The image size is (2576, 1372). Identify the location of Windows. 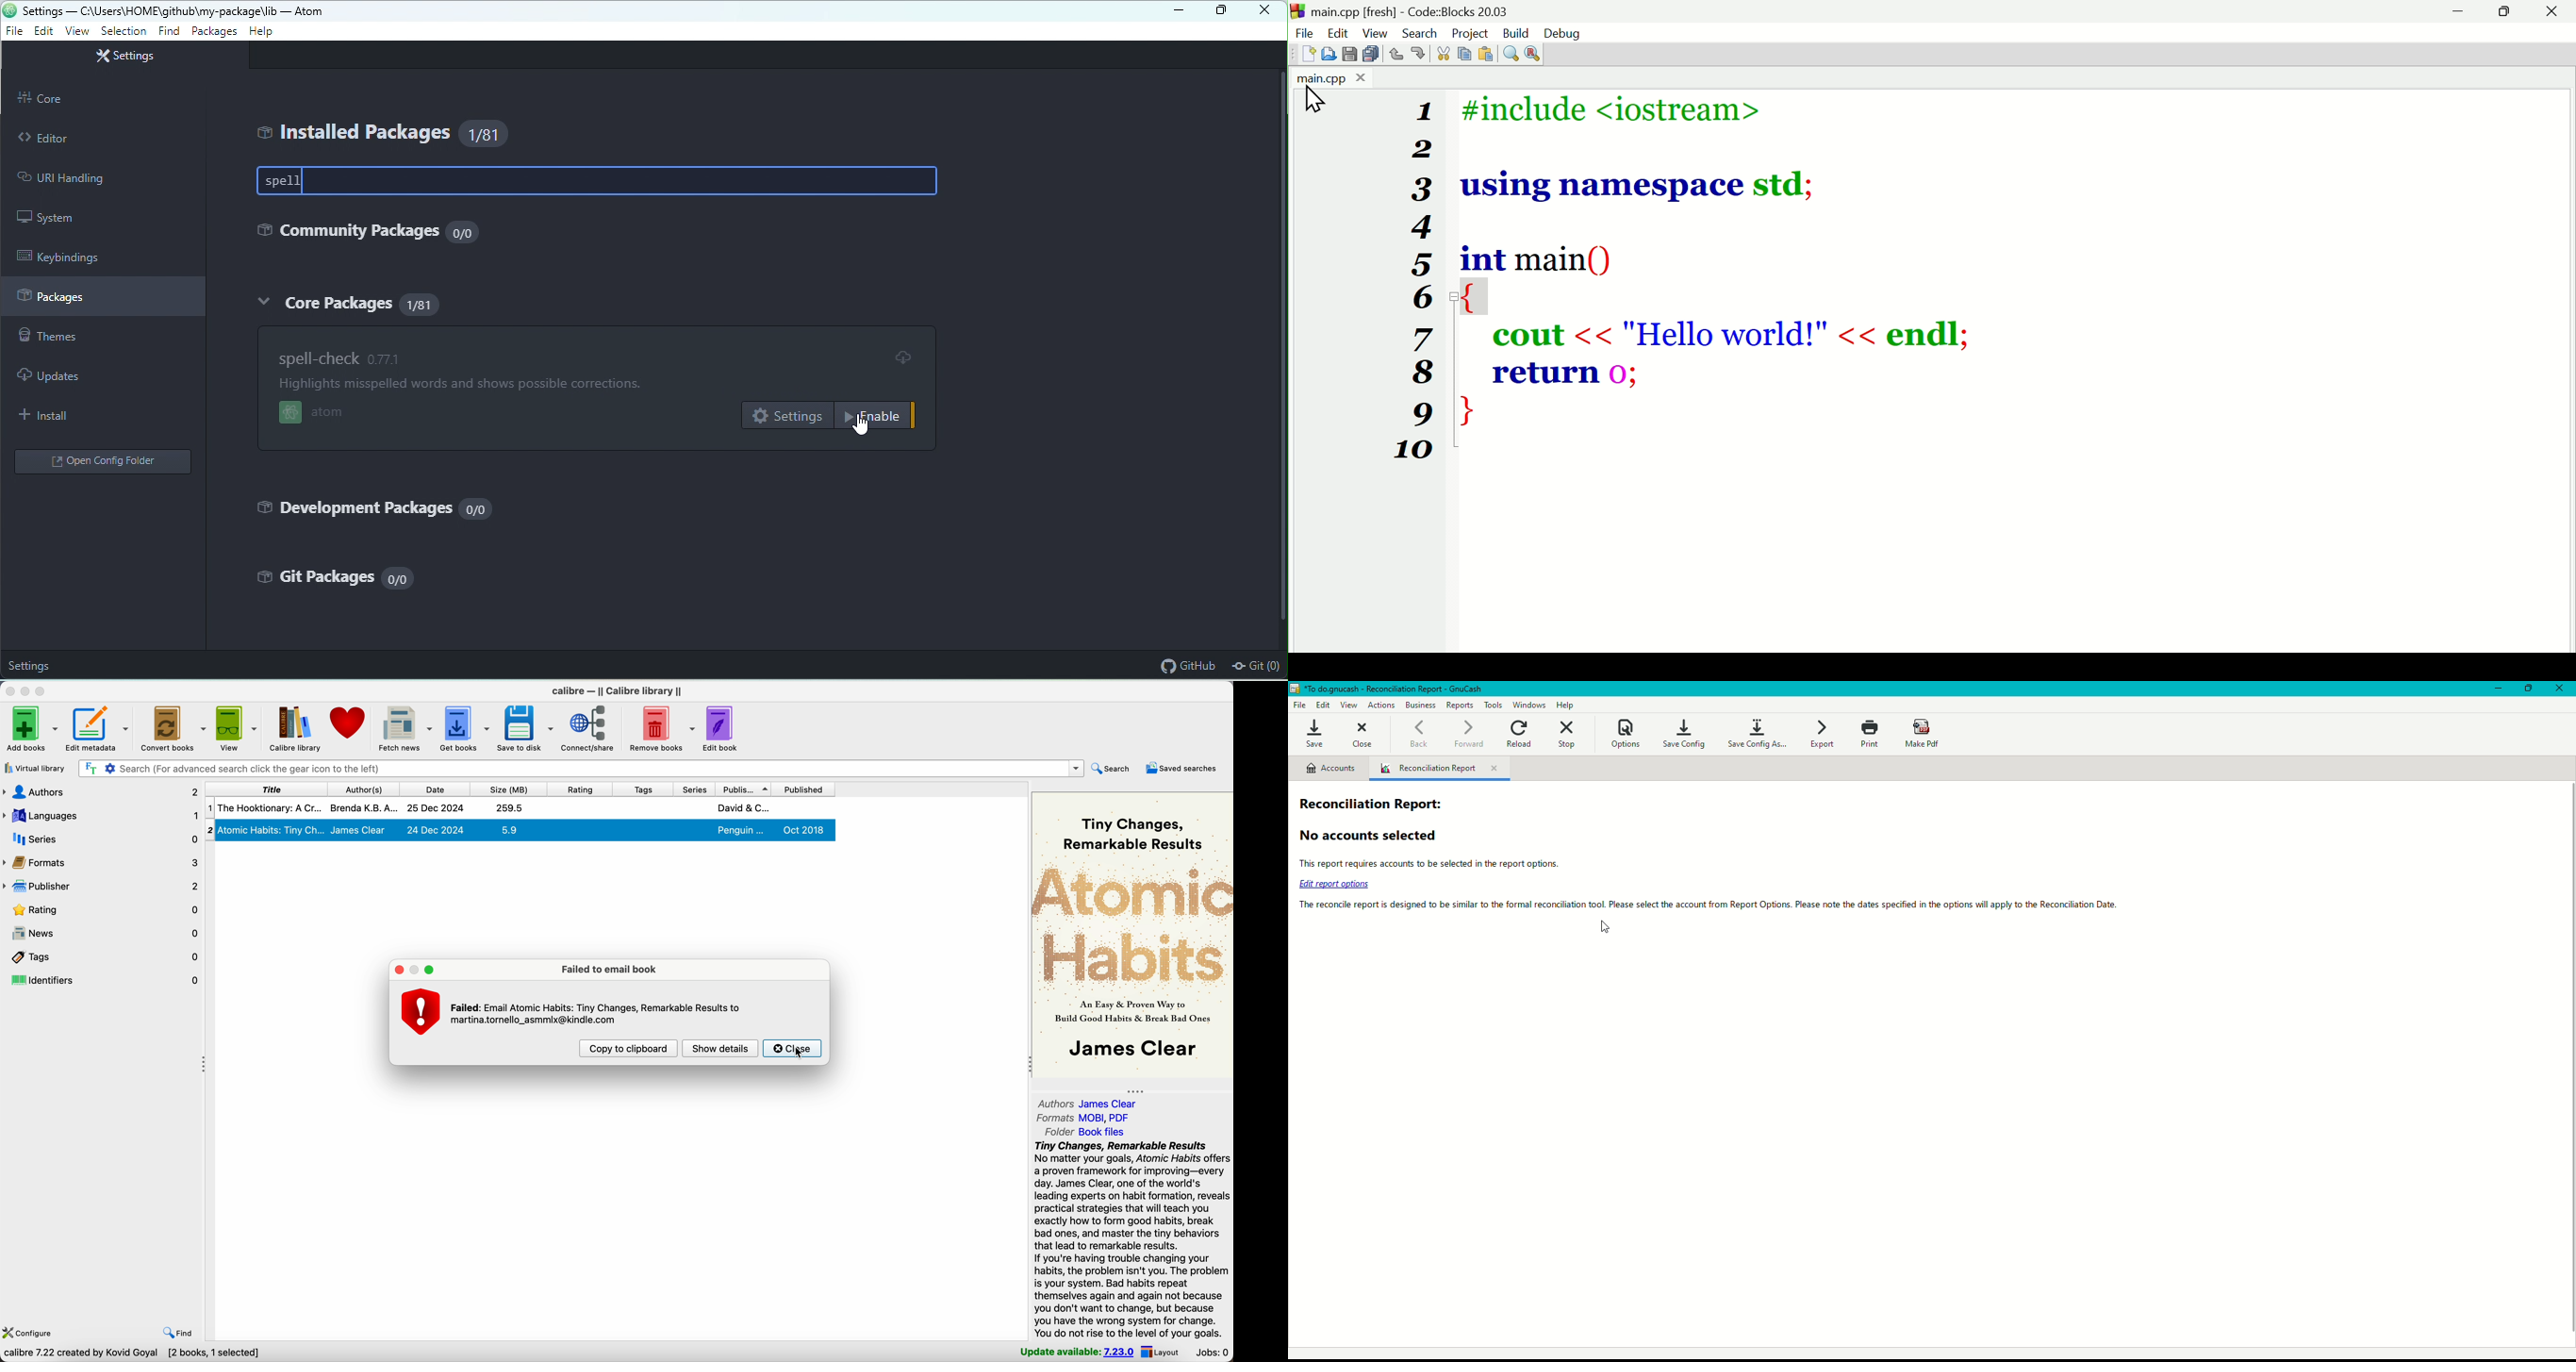
(1532, 705).